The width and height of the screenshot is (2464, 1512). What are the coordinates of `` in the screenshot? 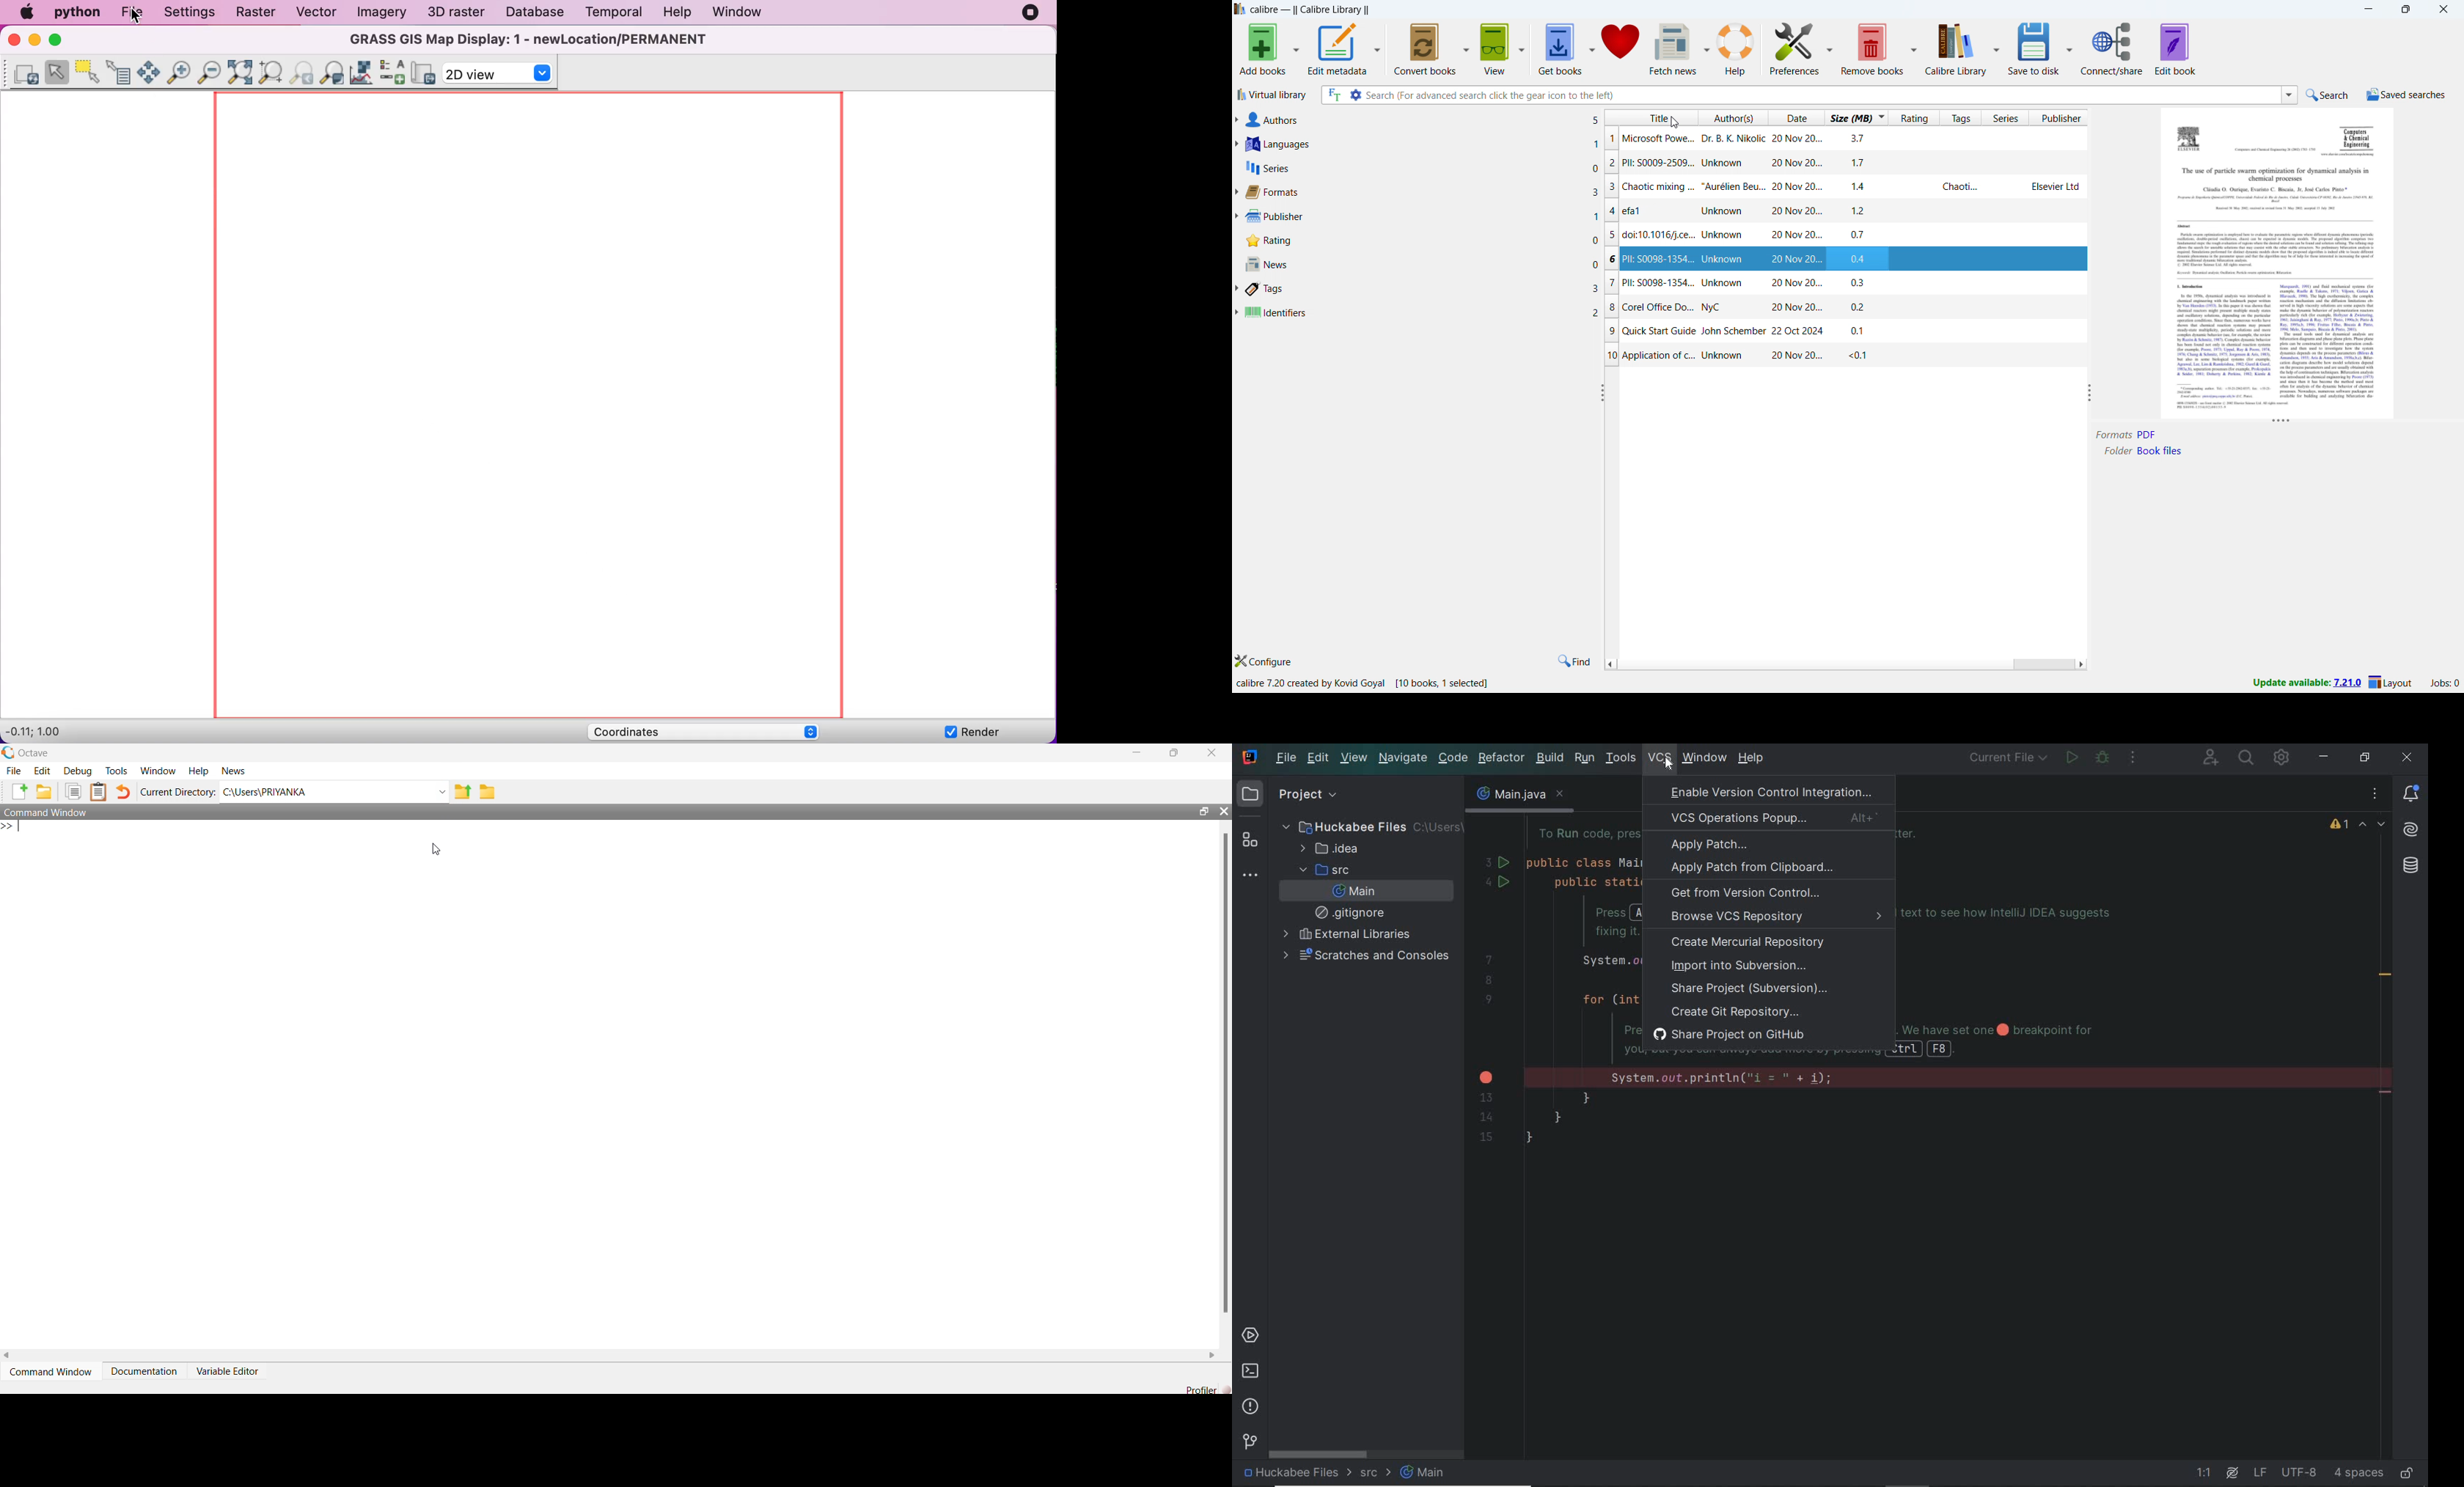 It's located at (2358, 137).